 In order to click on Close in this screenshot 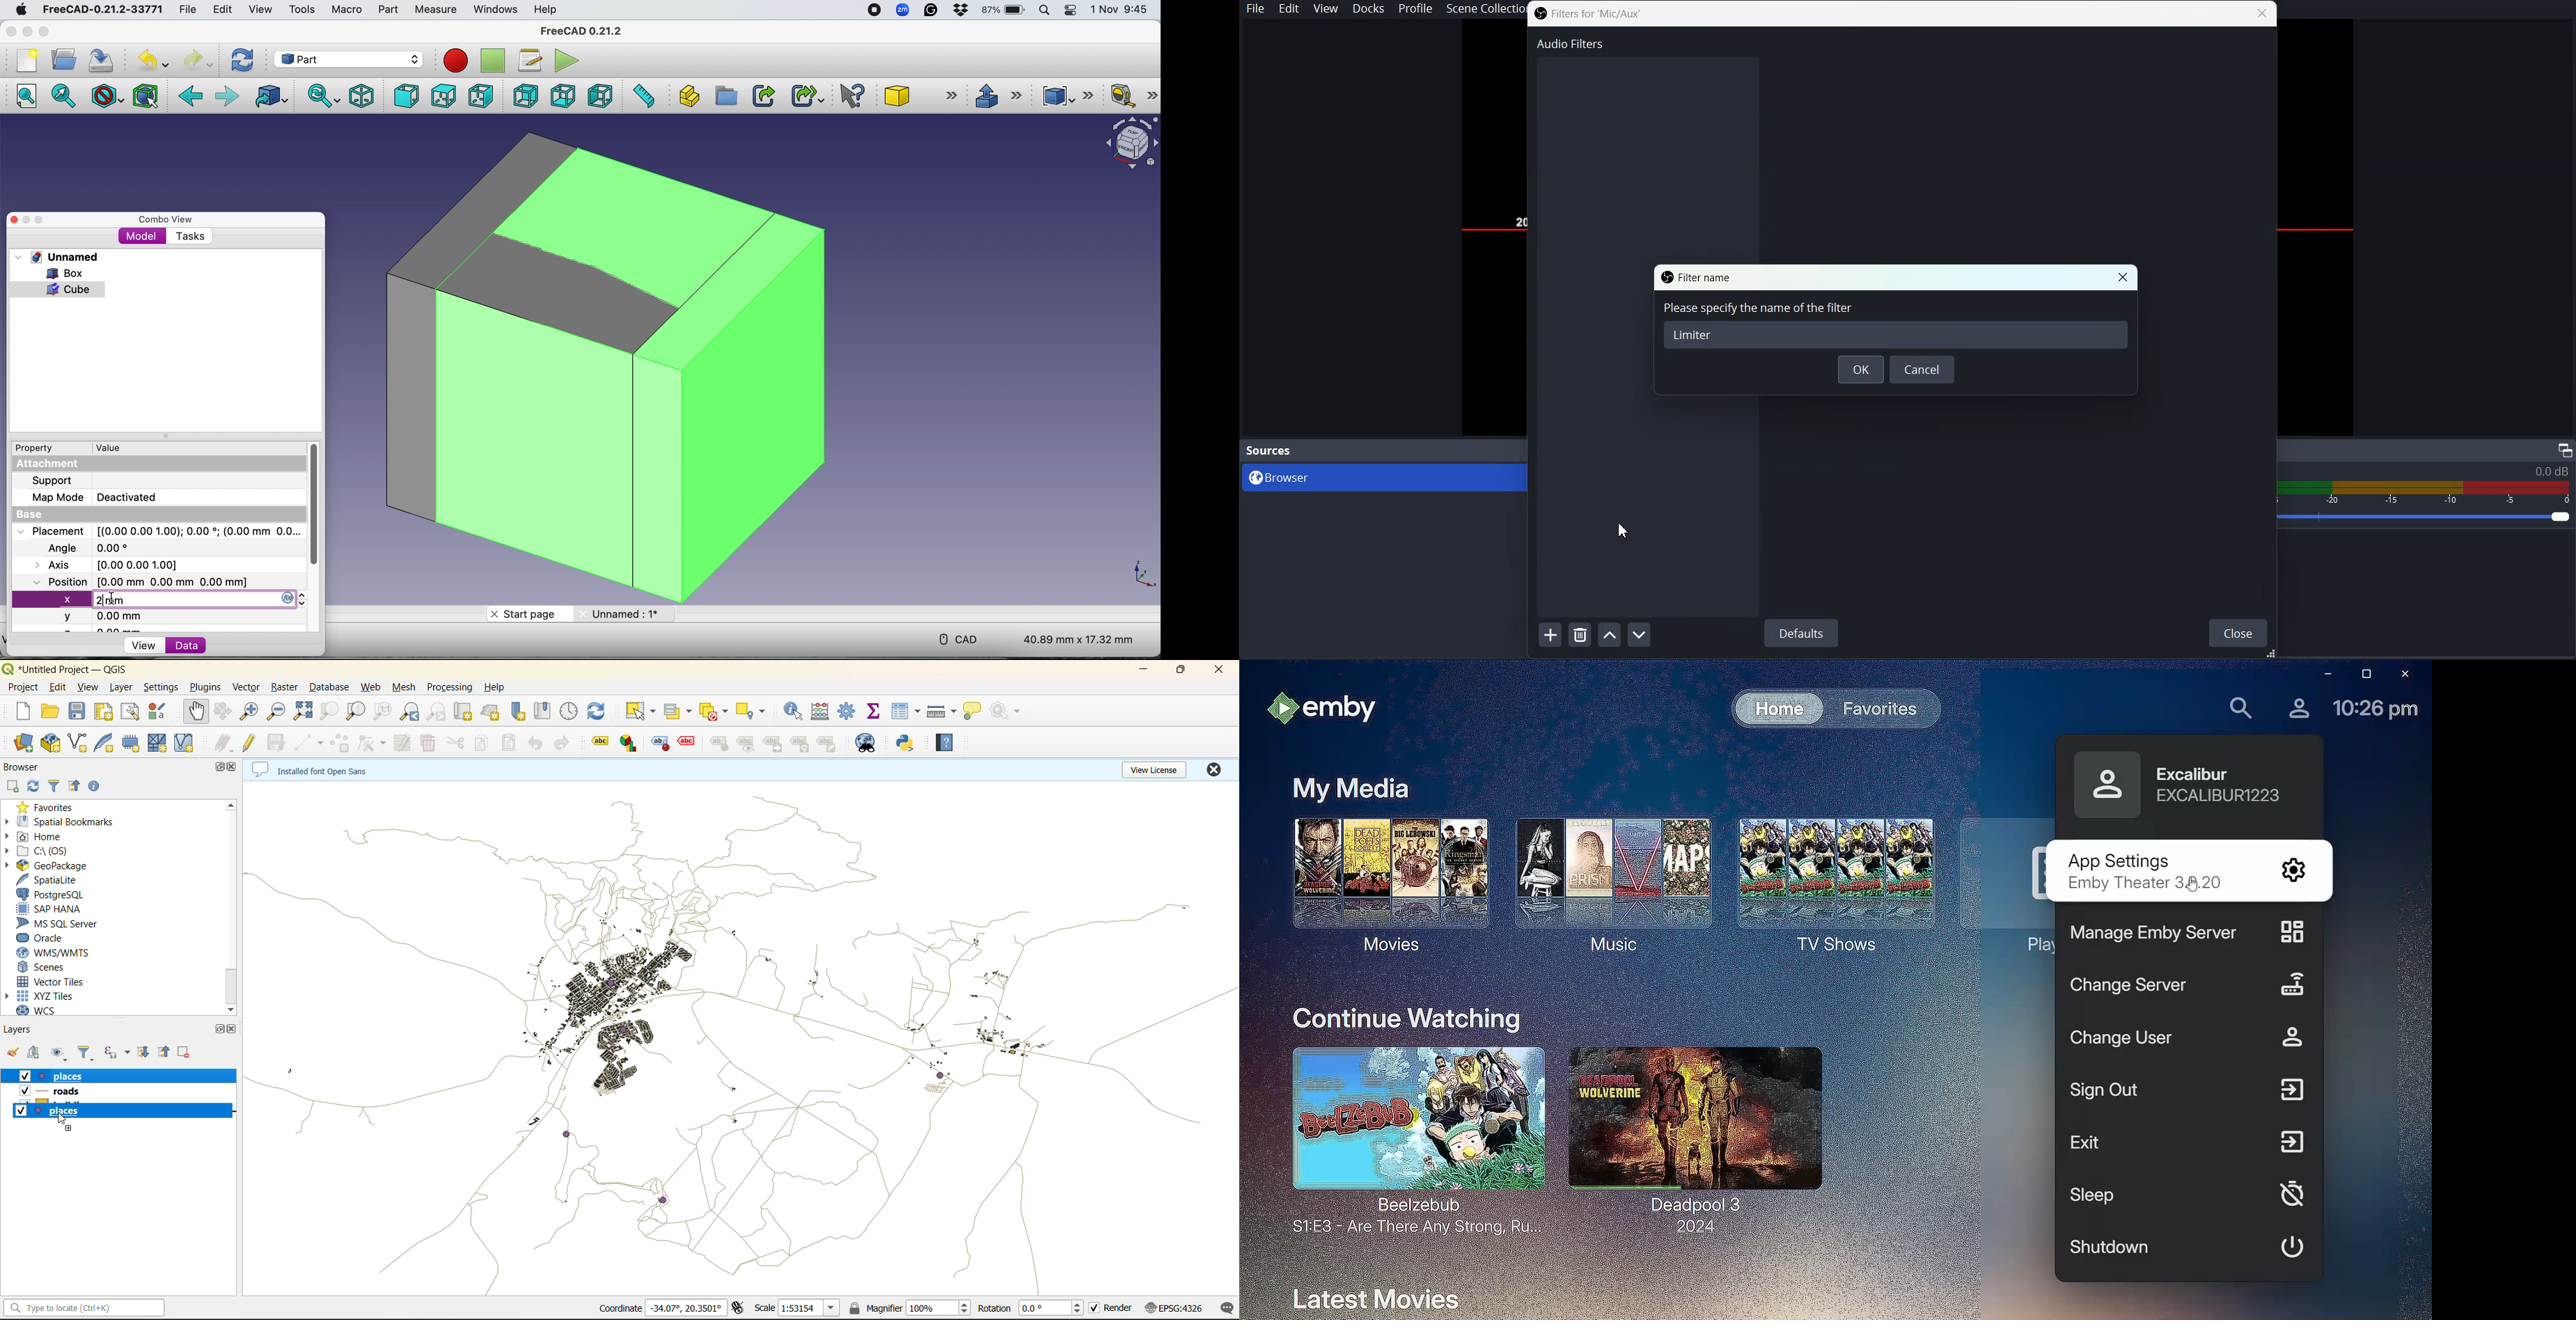, I will do `click(11, 31)`.